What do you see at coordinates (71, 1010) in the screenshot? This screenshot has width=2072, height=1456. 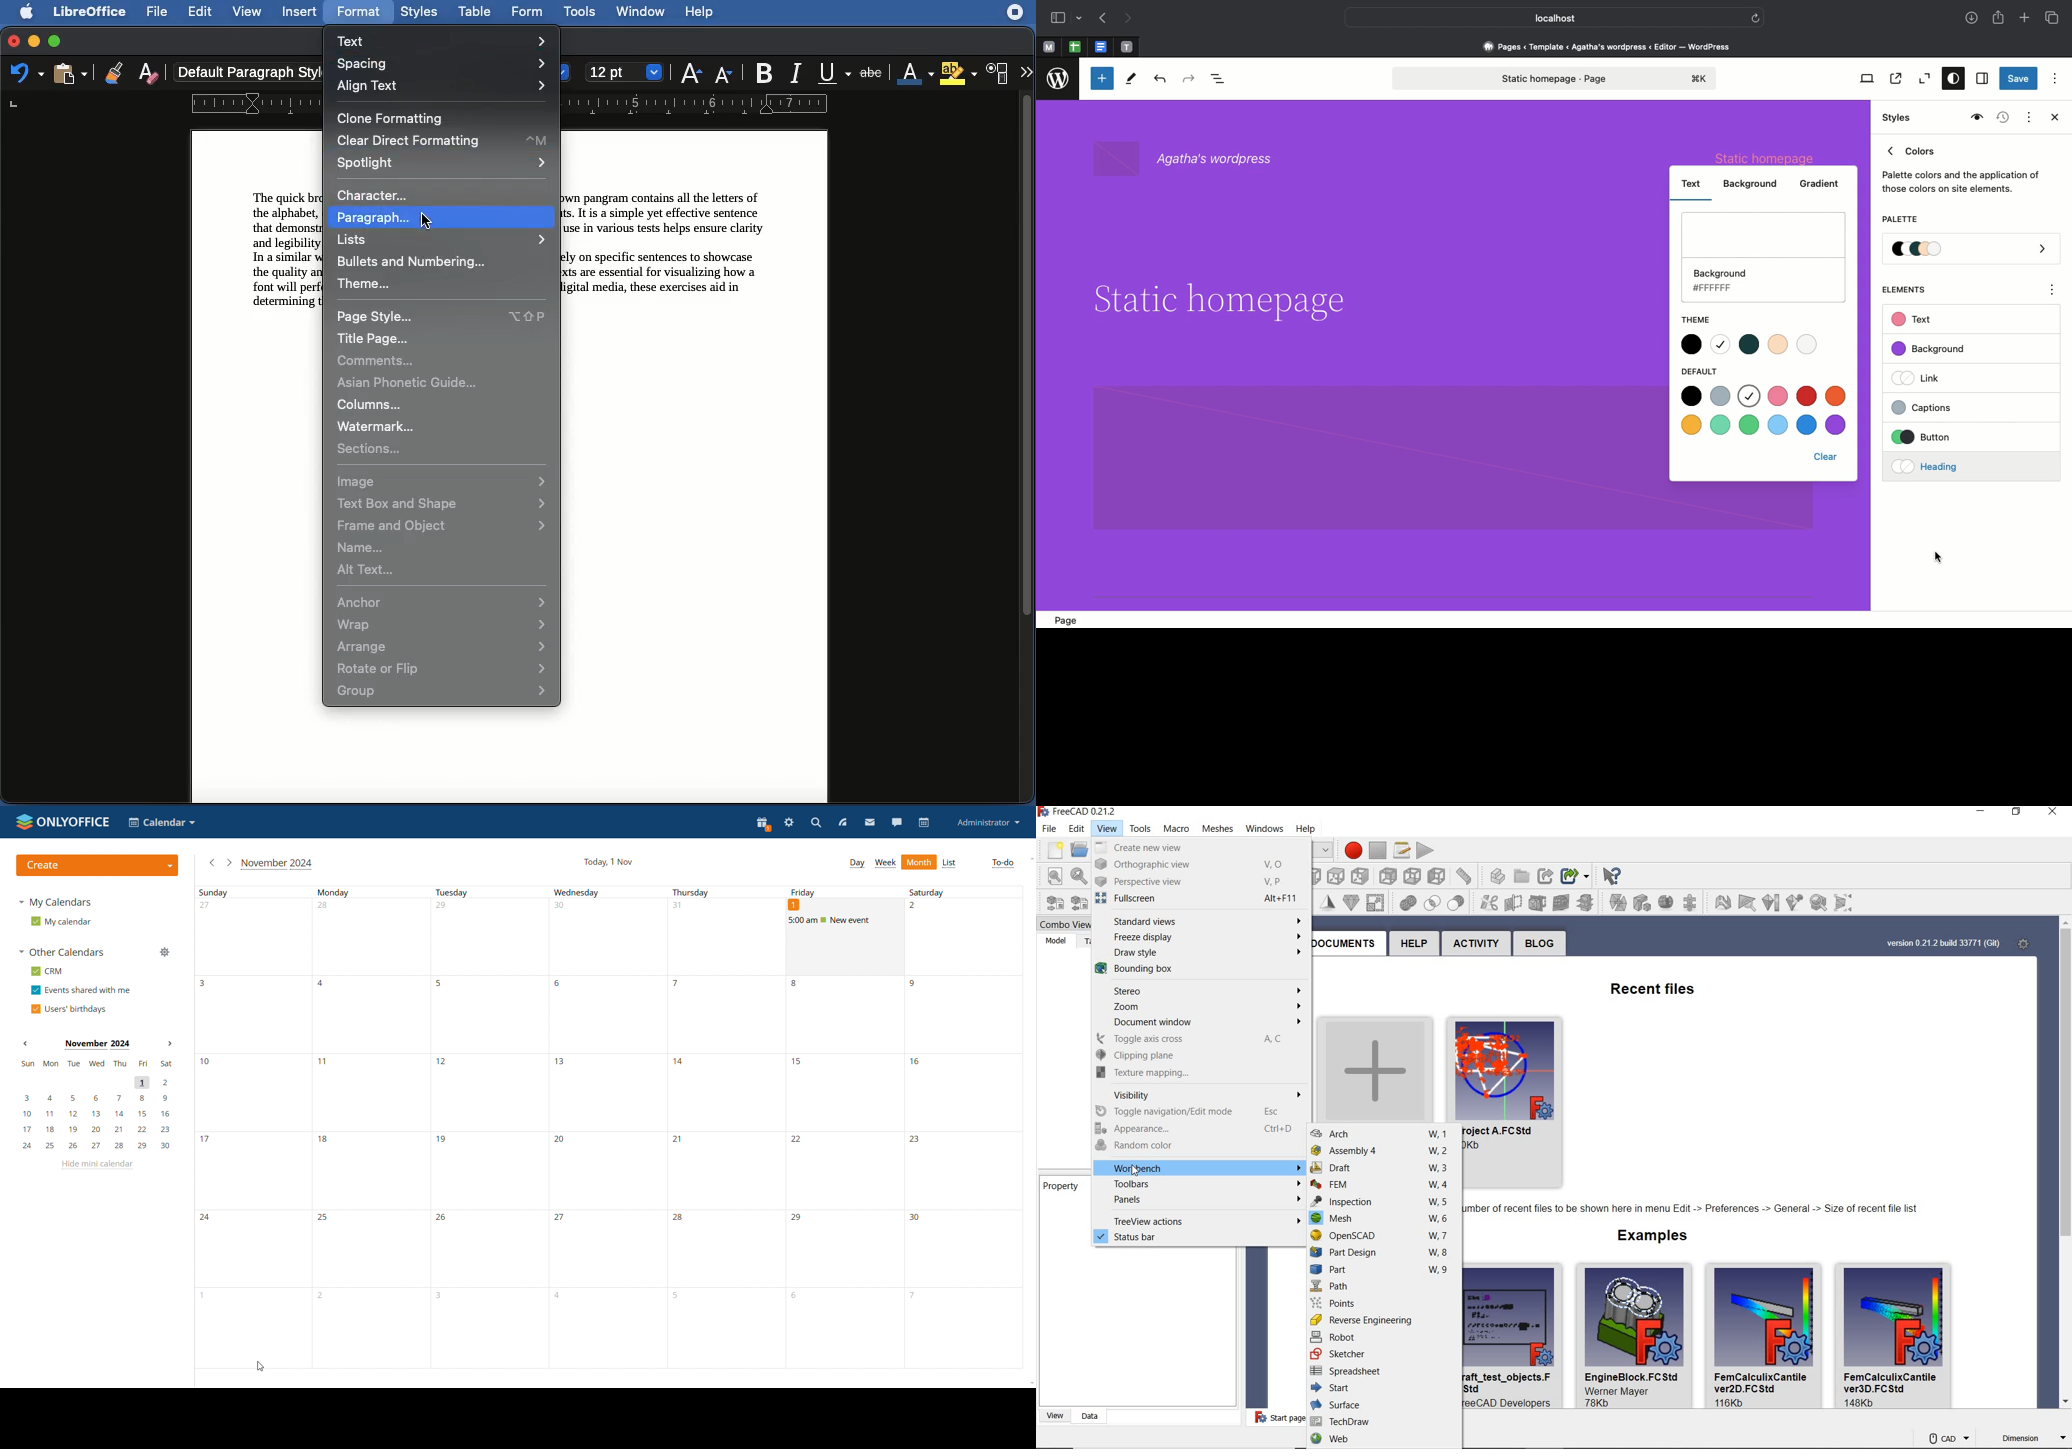 I see `users' birthdays` at bounding box center [71, 1010].